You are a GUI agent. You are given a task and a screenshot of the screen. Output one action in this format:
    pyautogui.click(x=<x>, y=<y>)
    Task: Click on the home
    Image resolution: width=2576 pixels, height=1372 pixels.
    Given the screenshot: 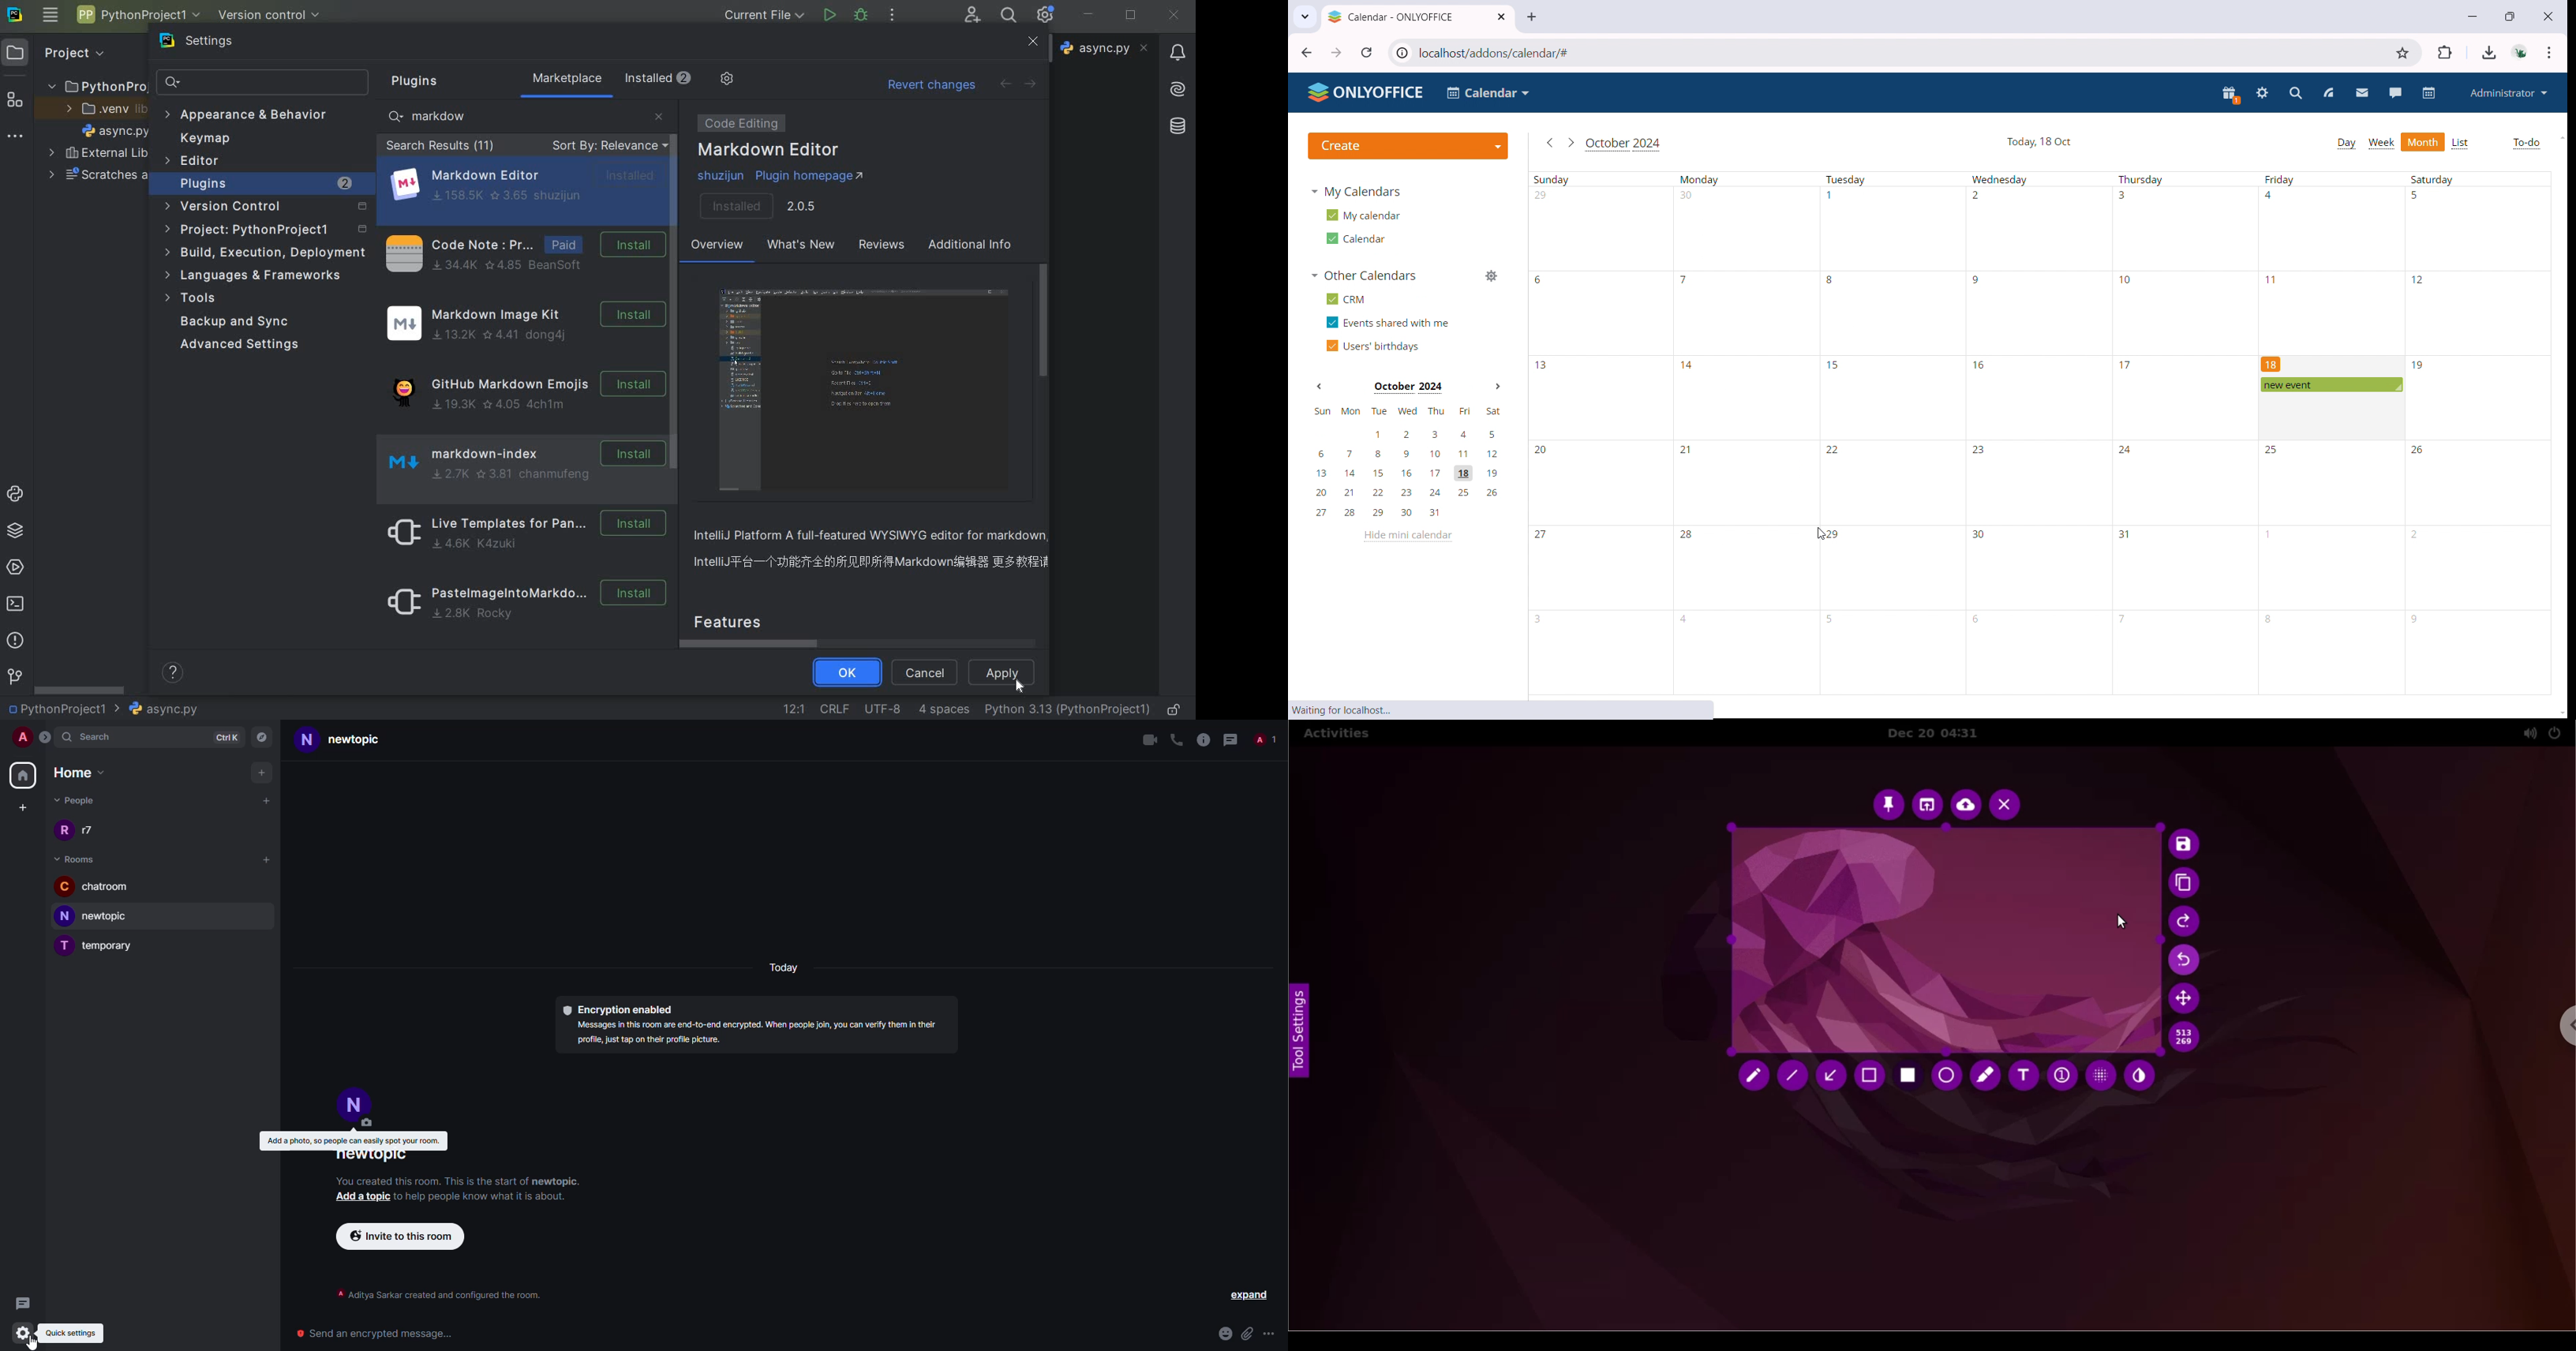 What is the action you would take?
    pyautogui.click(x=22, y=775)
    